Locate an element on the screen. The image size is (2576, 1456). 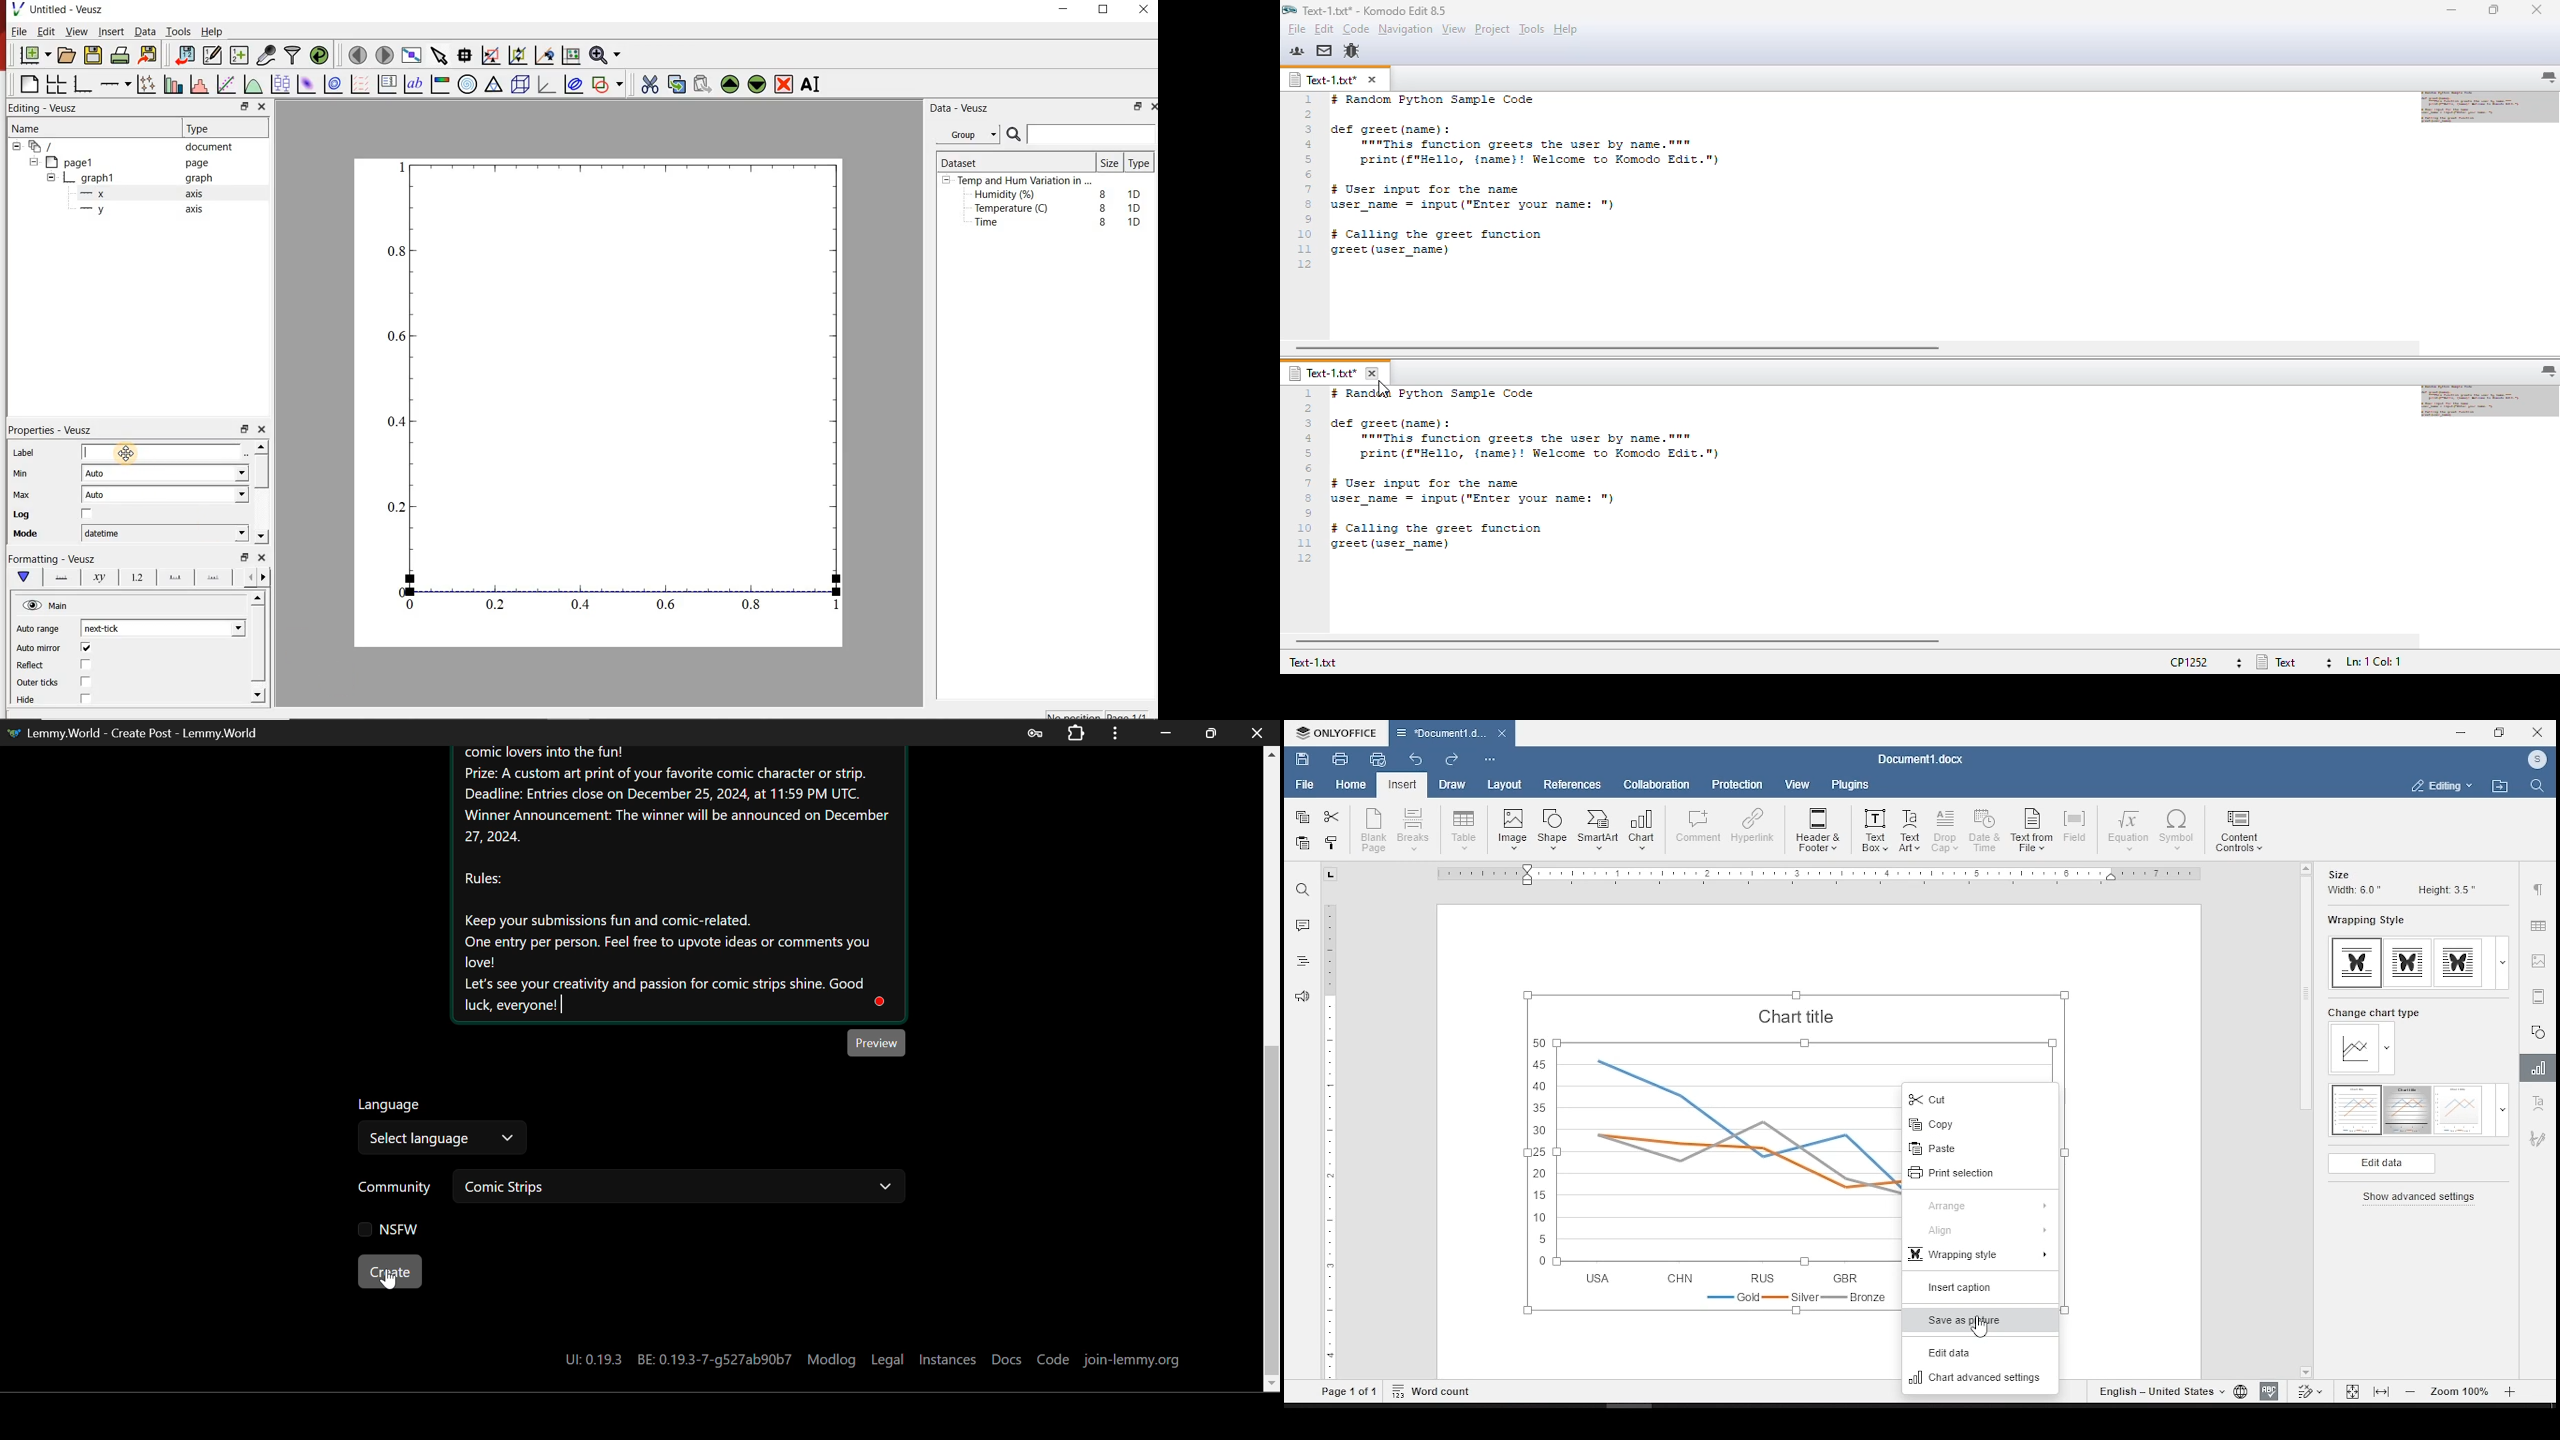
0.2 is located at coordinates (394, 507).